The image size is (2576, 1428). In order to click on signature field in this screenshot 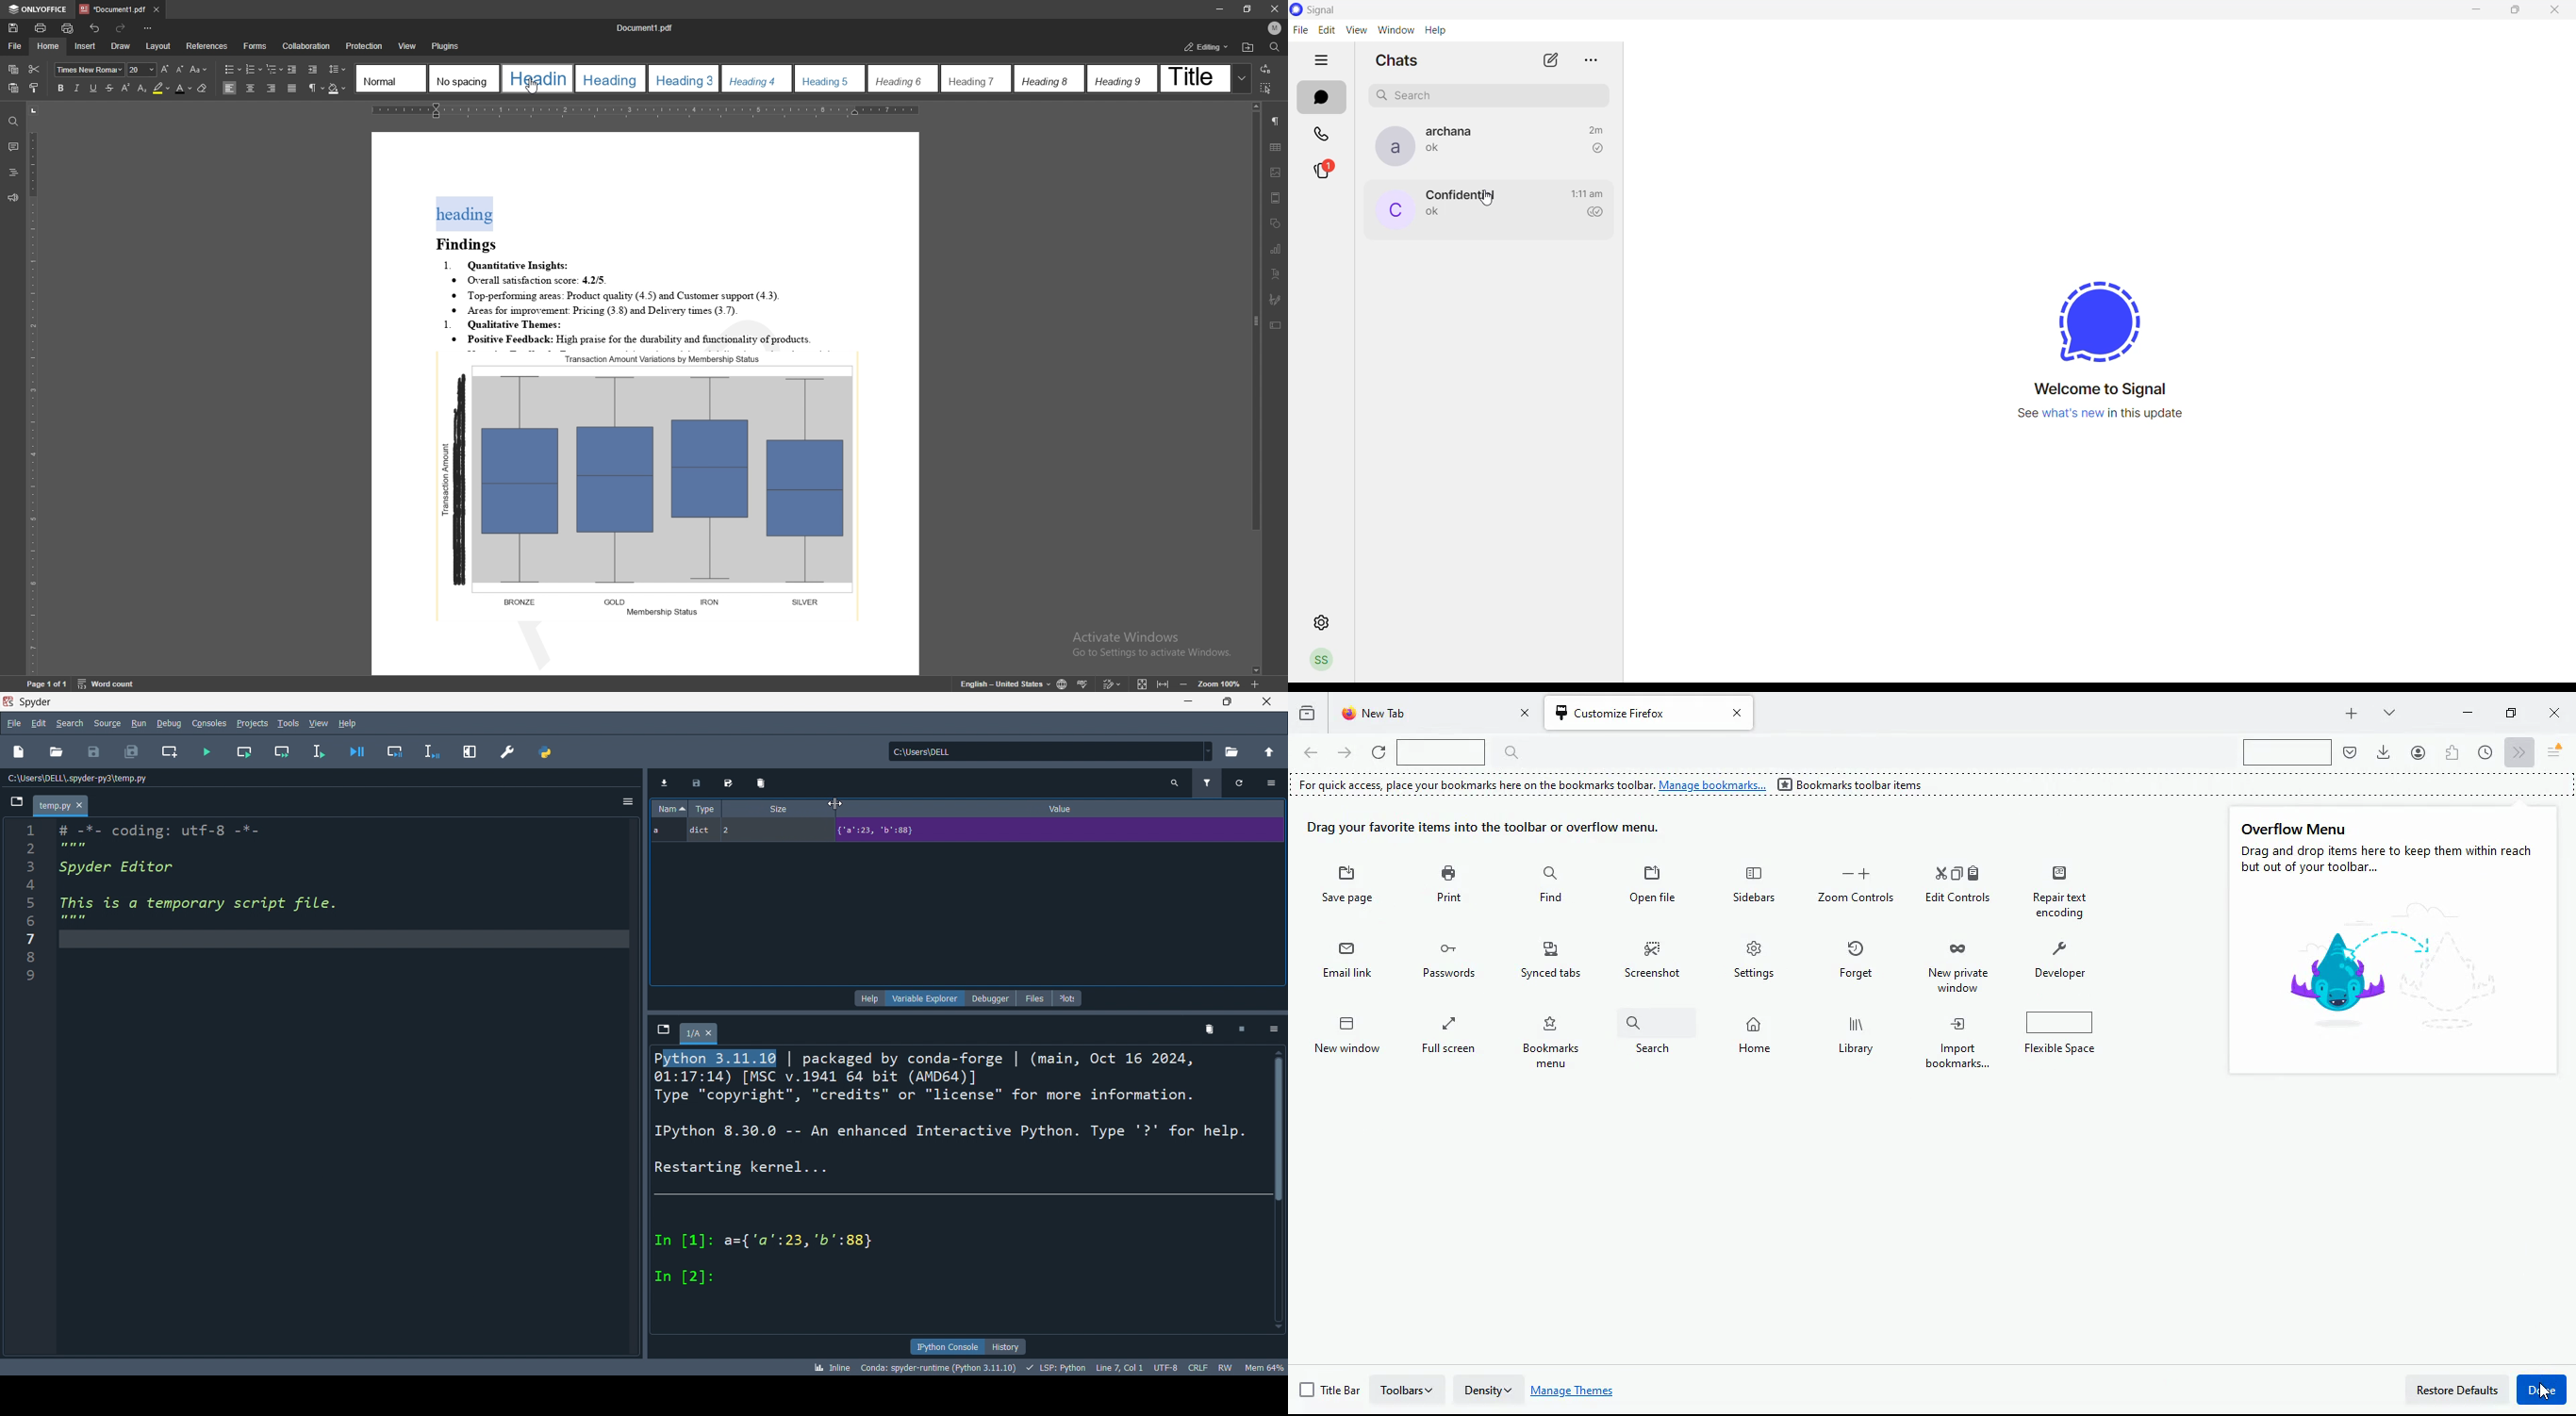, I will do `click(1275, 300)`.